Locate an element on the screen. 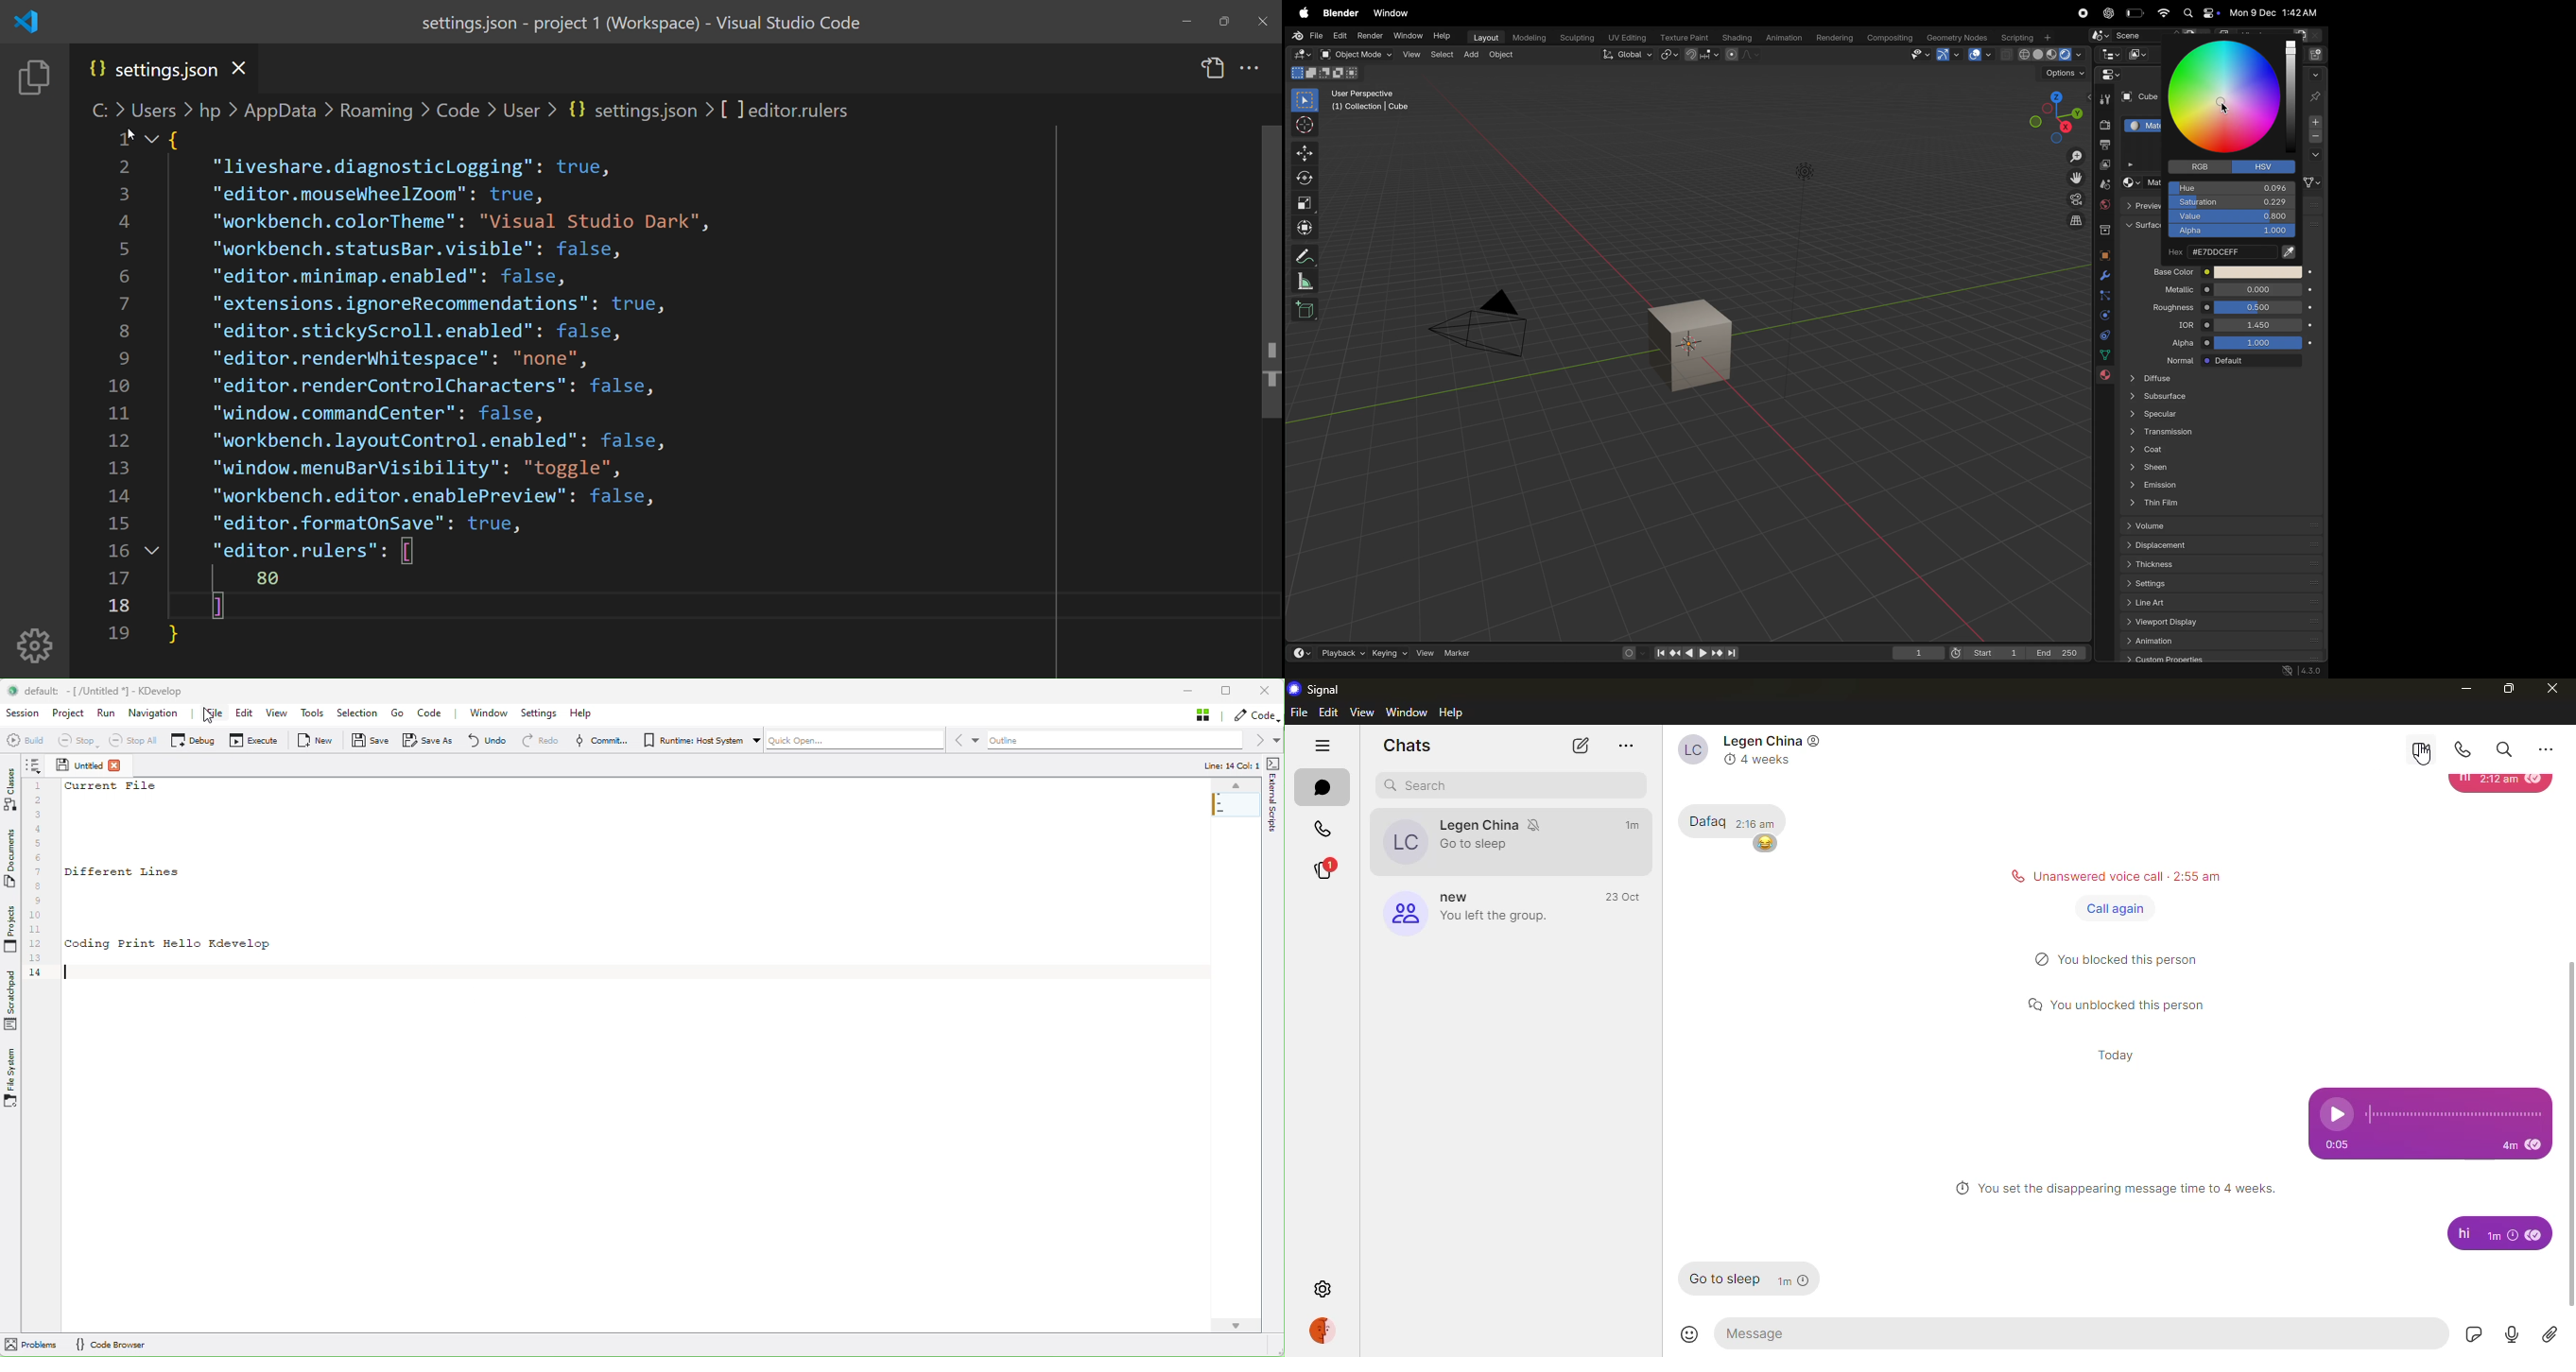 The image size is (2576, 1372). output is located at coordinates (2104, 146).